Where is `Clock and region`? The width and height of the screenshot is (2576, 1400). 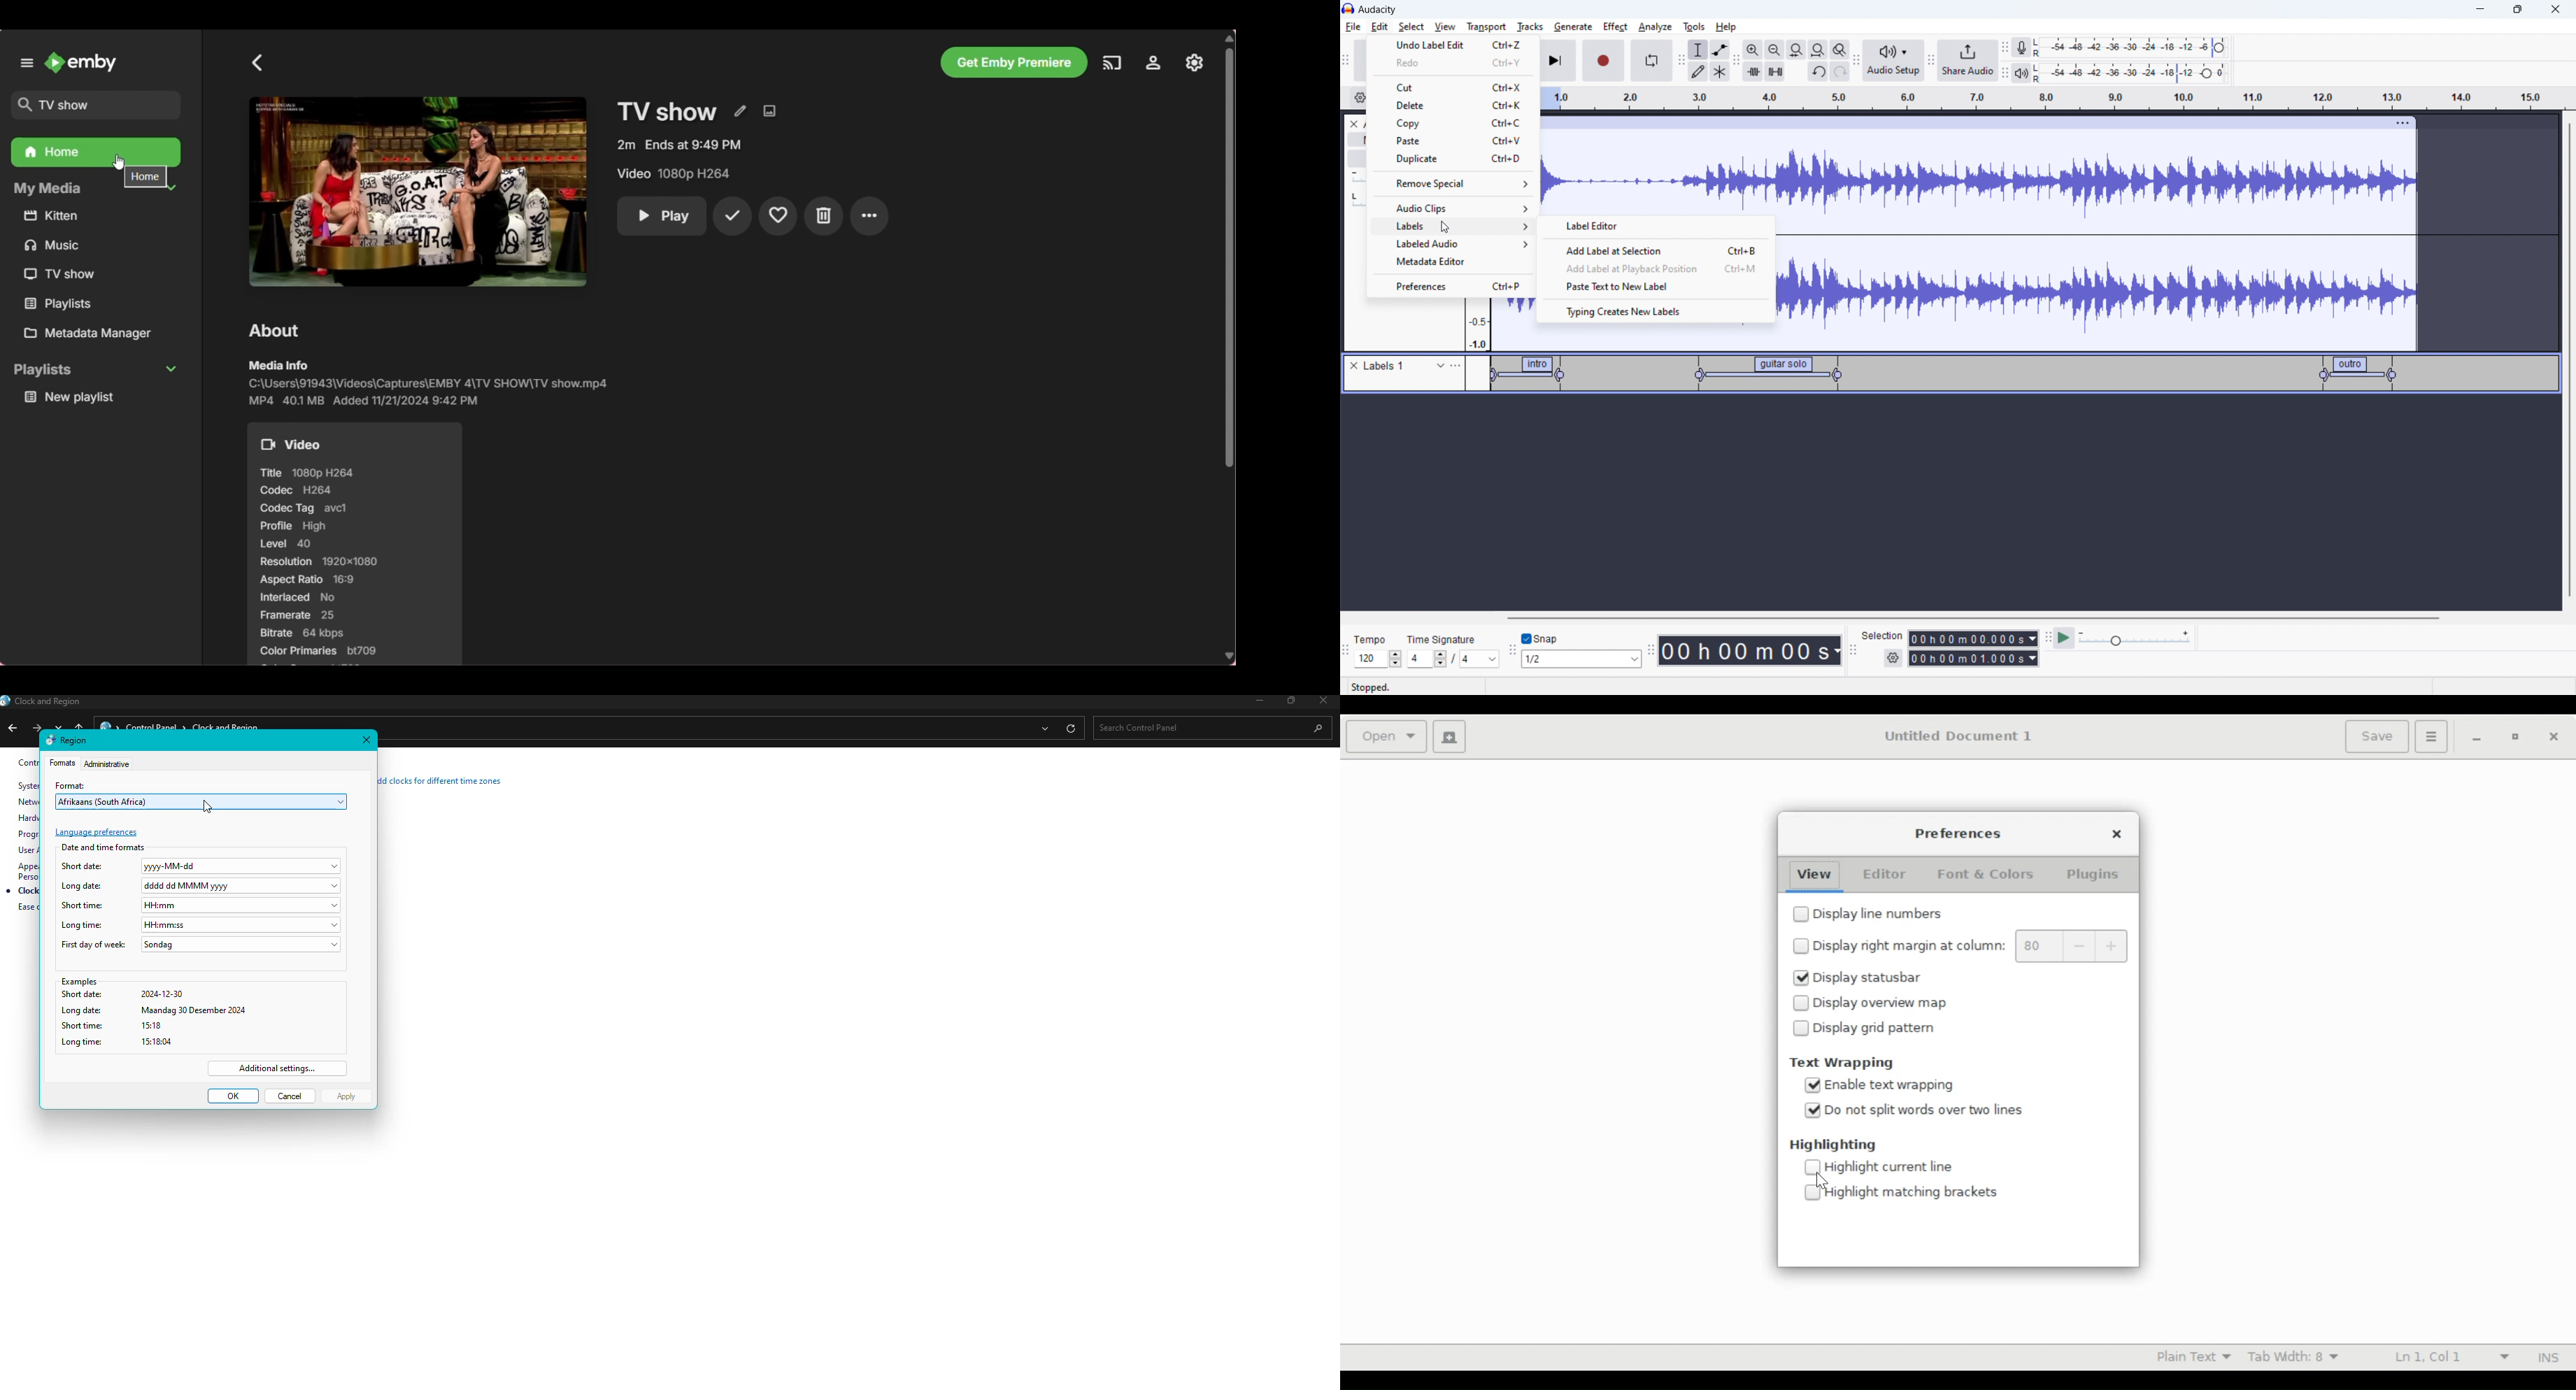 Clock and region is located at coordinates (45, 703).